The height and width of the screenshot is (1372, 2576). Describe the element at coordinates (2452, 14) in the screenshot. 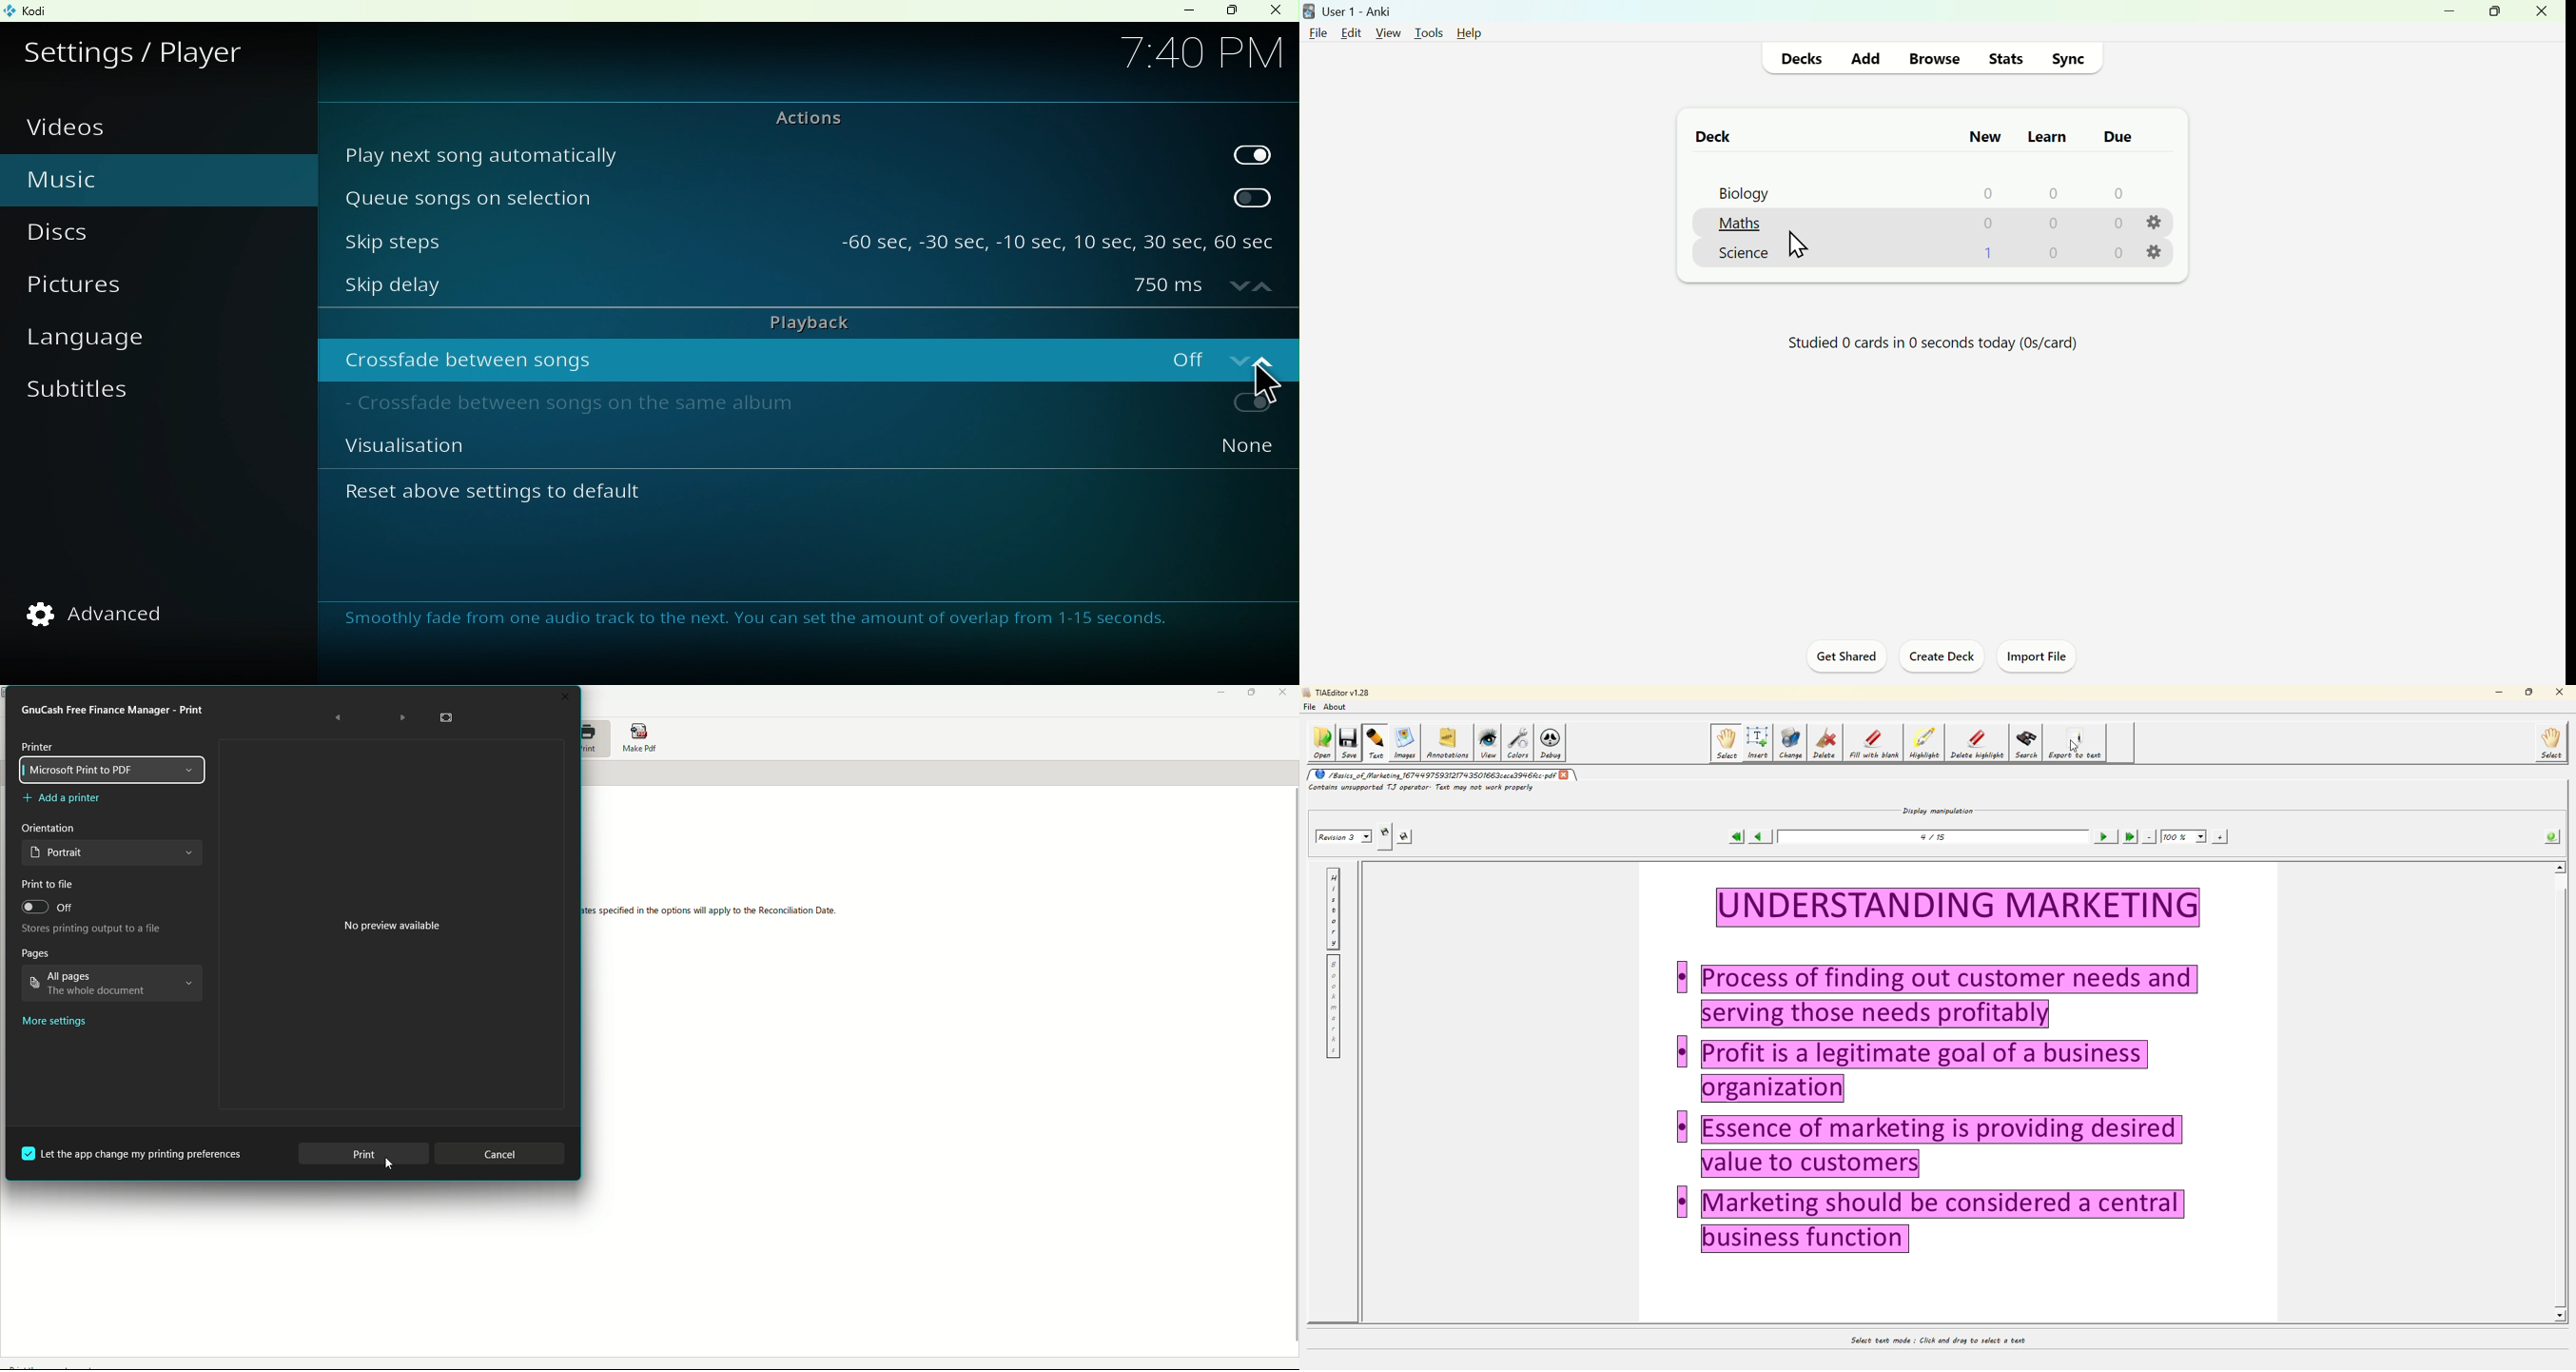

I see `minimize` at that location.